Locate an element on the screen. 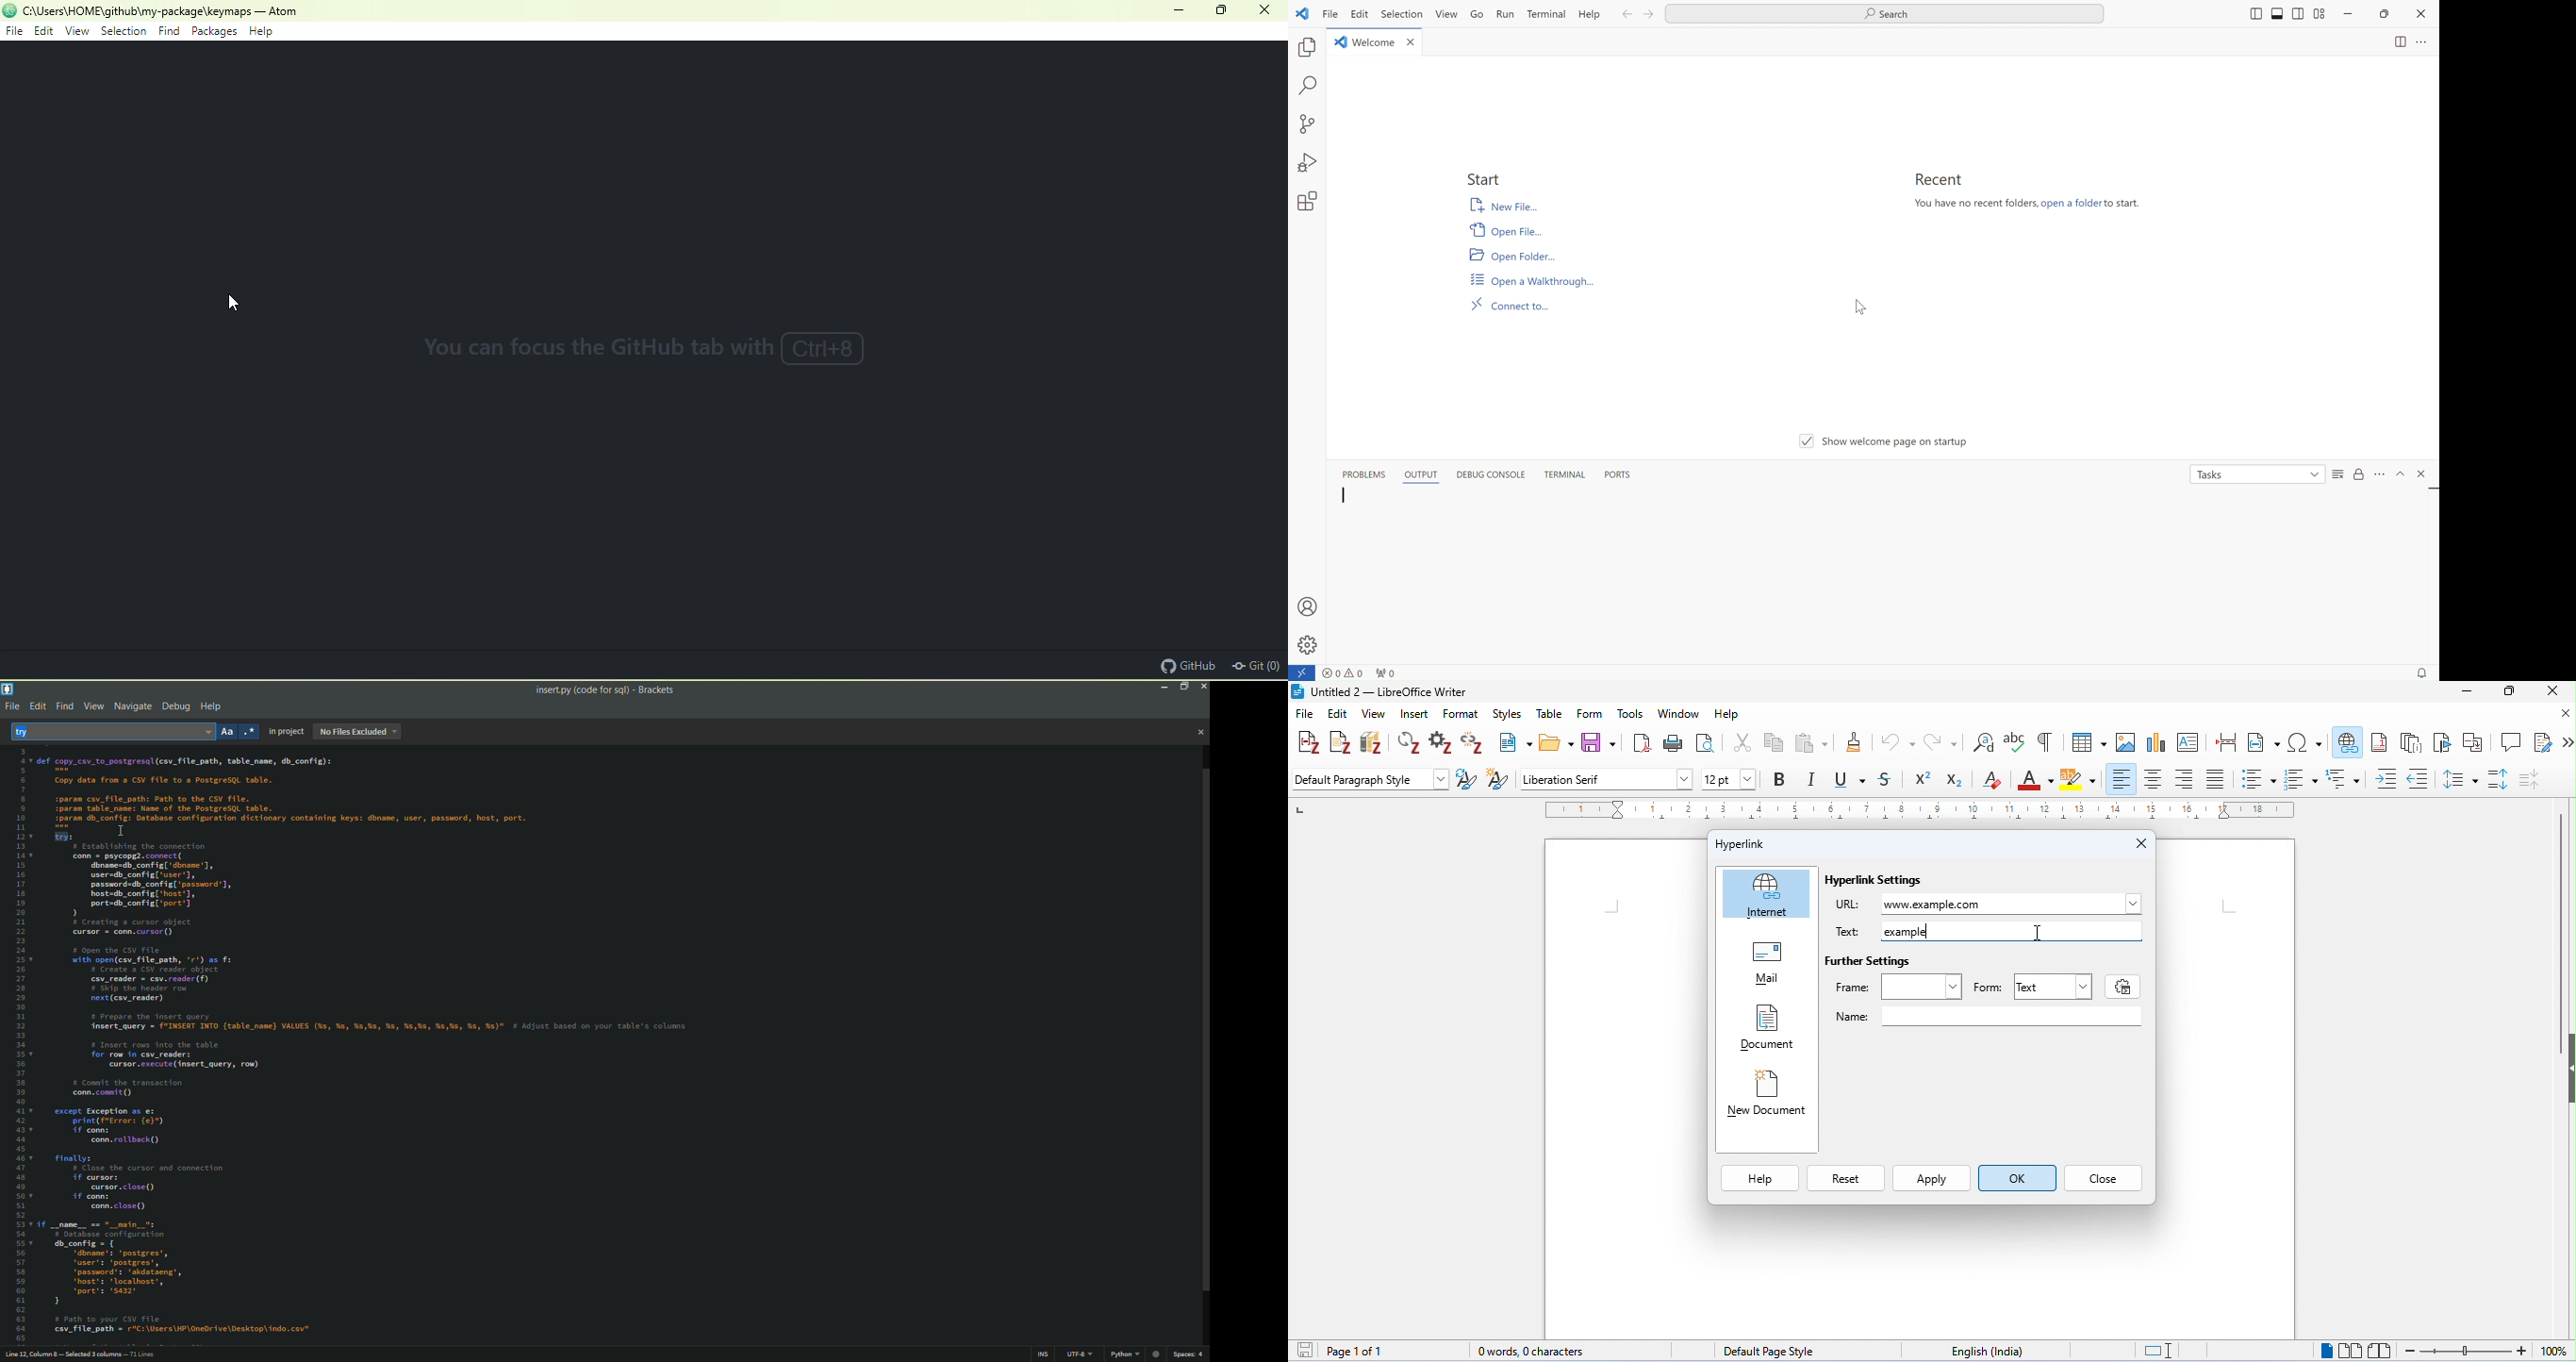 Image resolution: width=2576 pixels, height=1372 pixels. ruler is located at coordinates (1920, 810).